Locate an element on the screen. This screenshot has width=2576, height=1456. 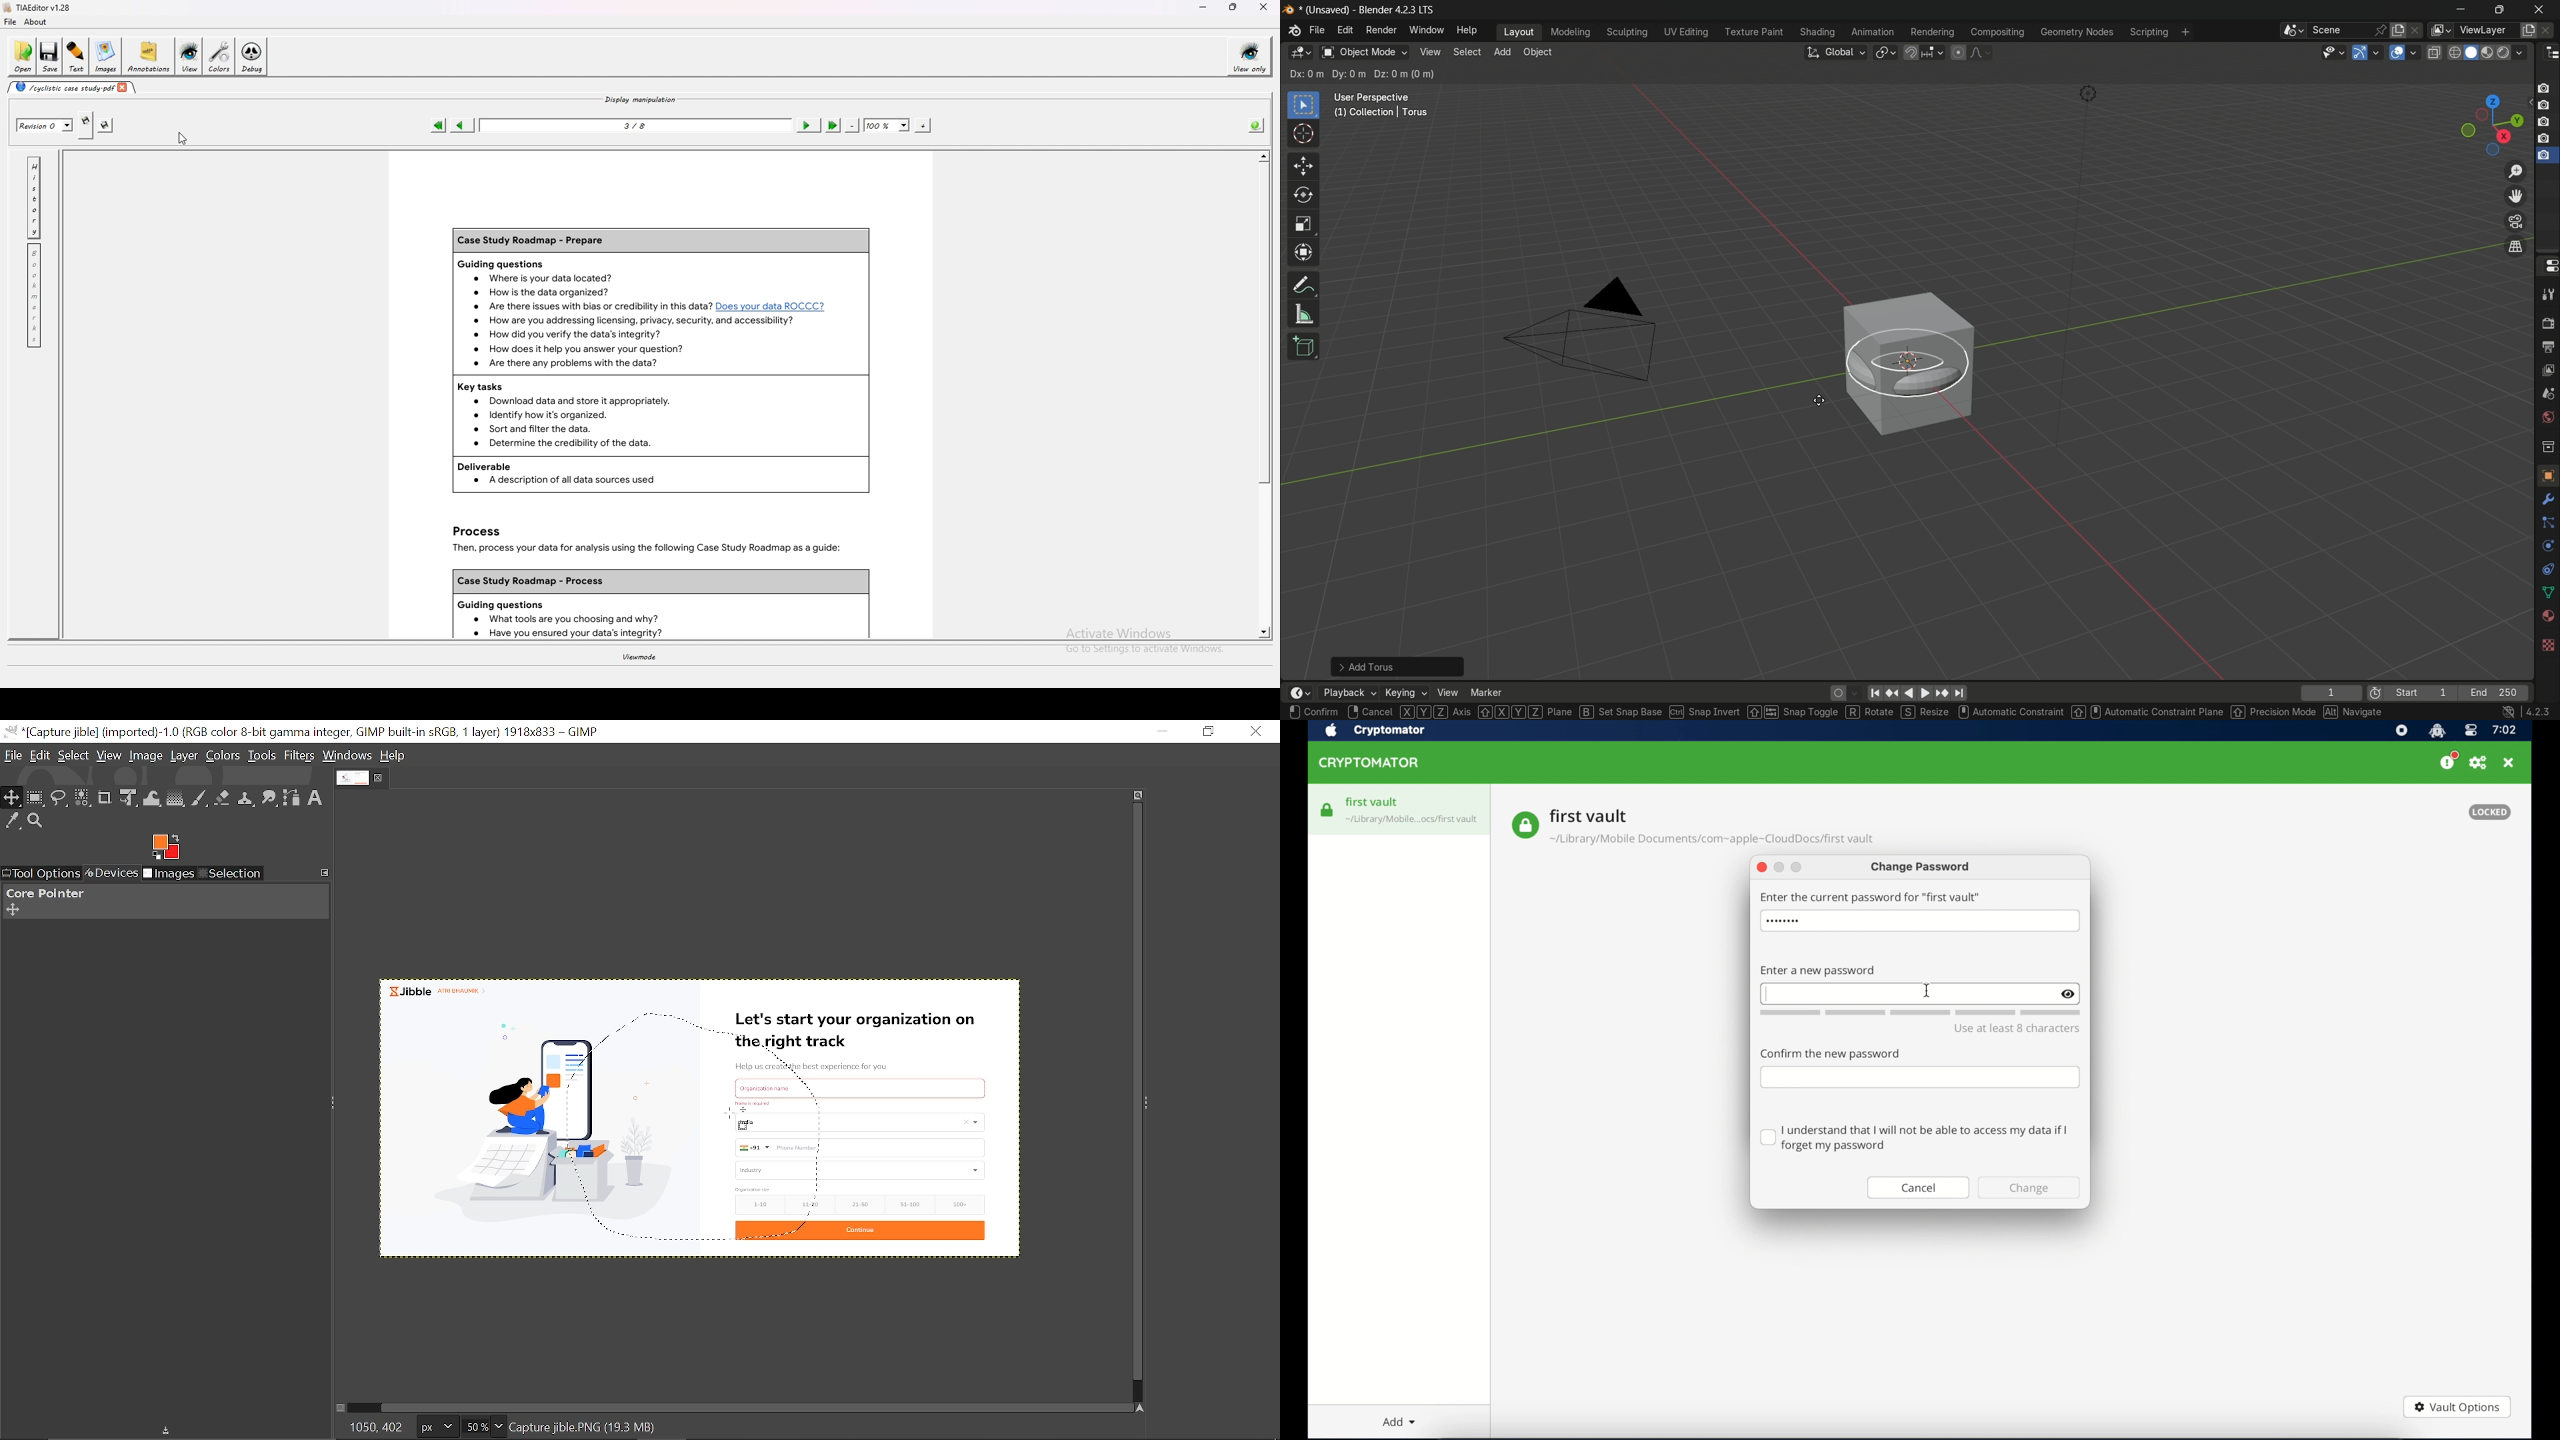
show overlay is located at coordinates (2397, 53).